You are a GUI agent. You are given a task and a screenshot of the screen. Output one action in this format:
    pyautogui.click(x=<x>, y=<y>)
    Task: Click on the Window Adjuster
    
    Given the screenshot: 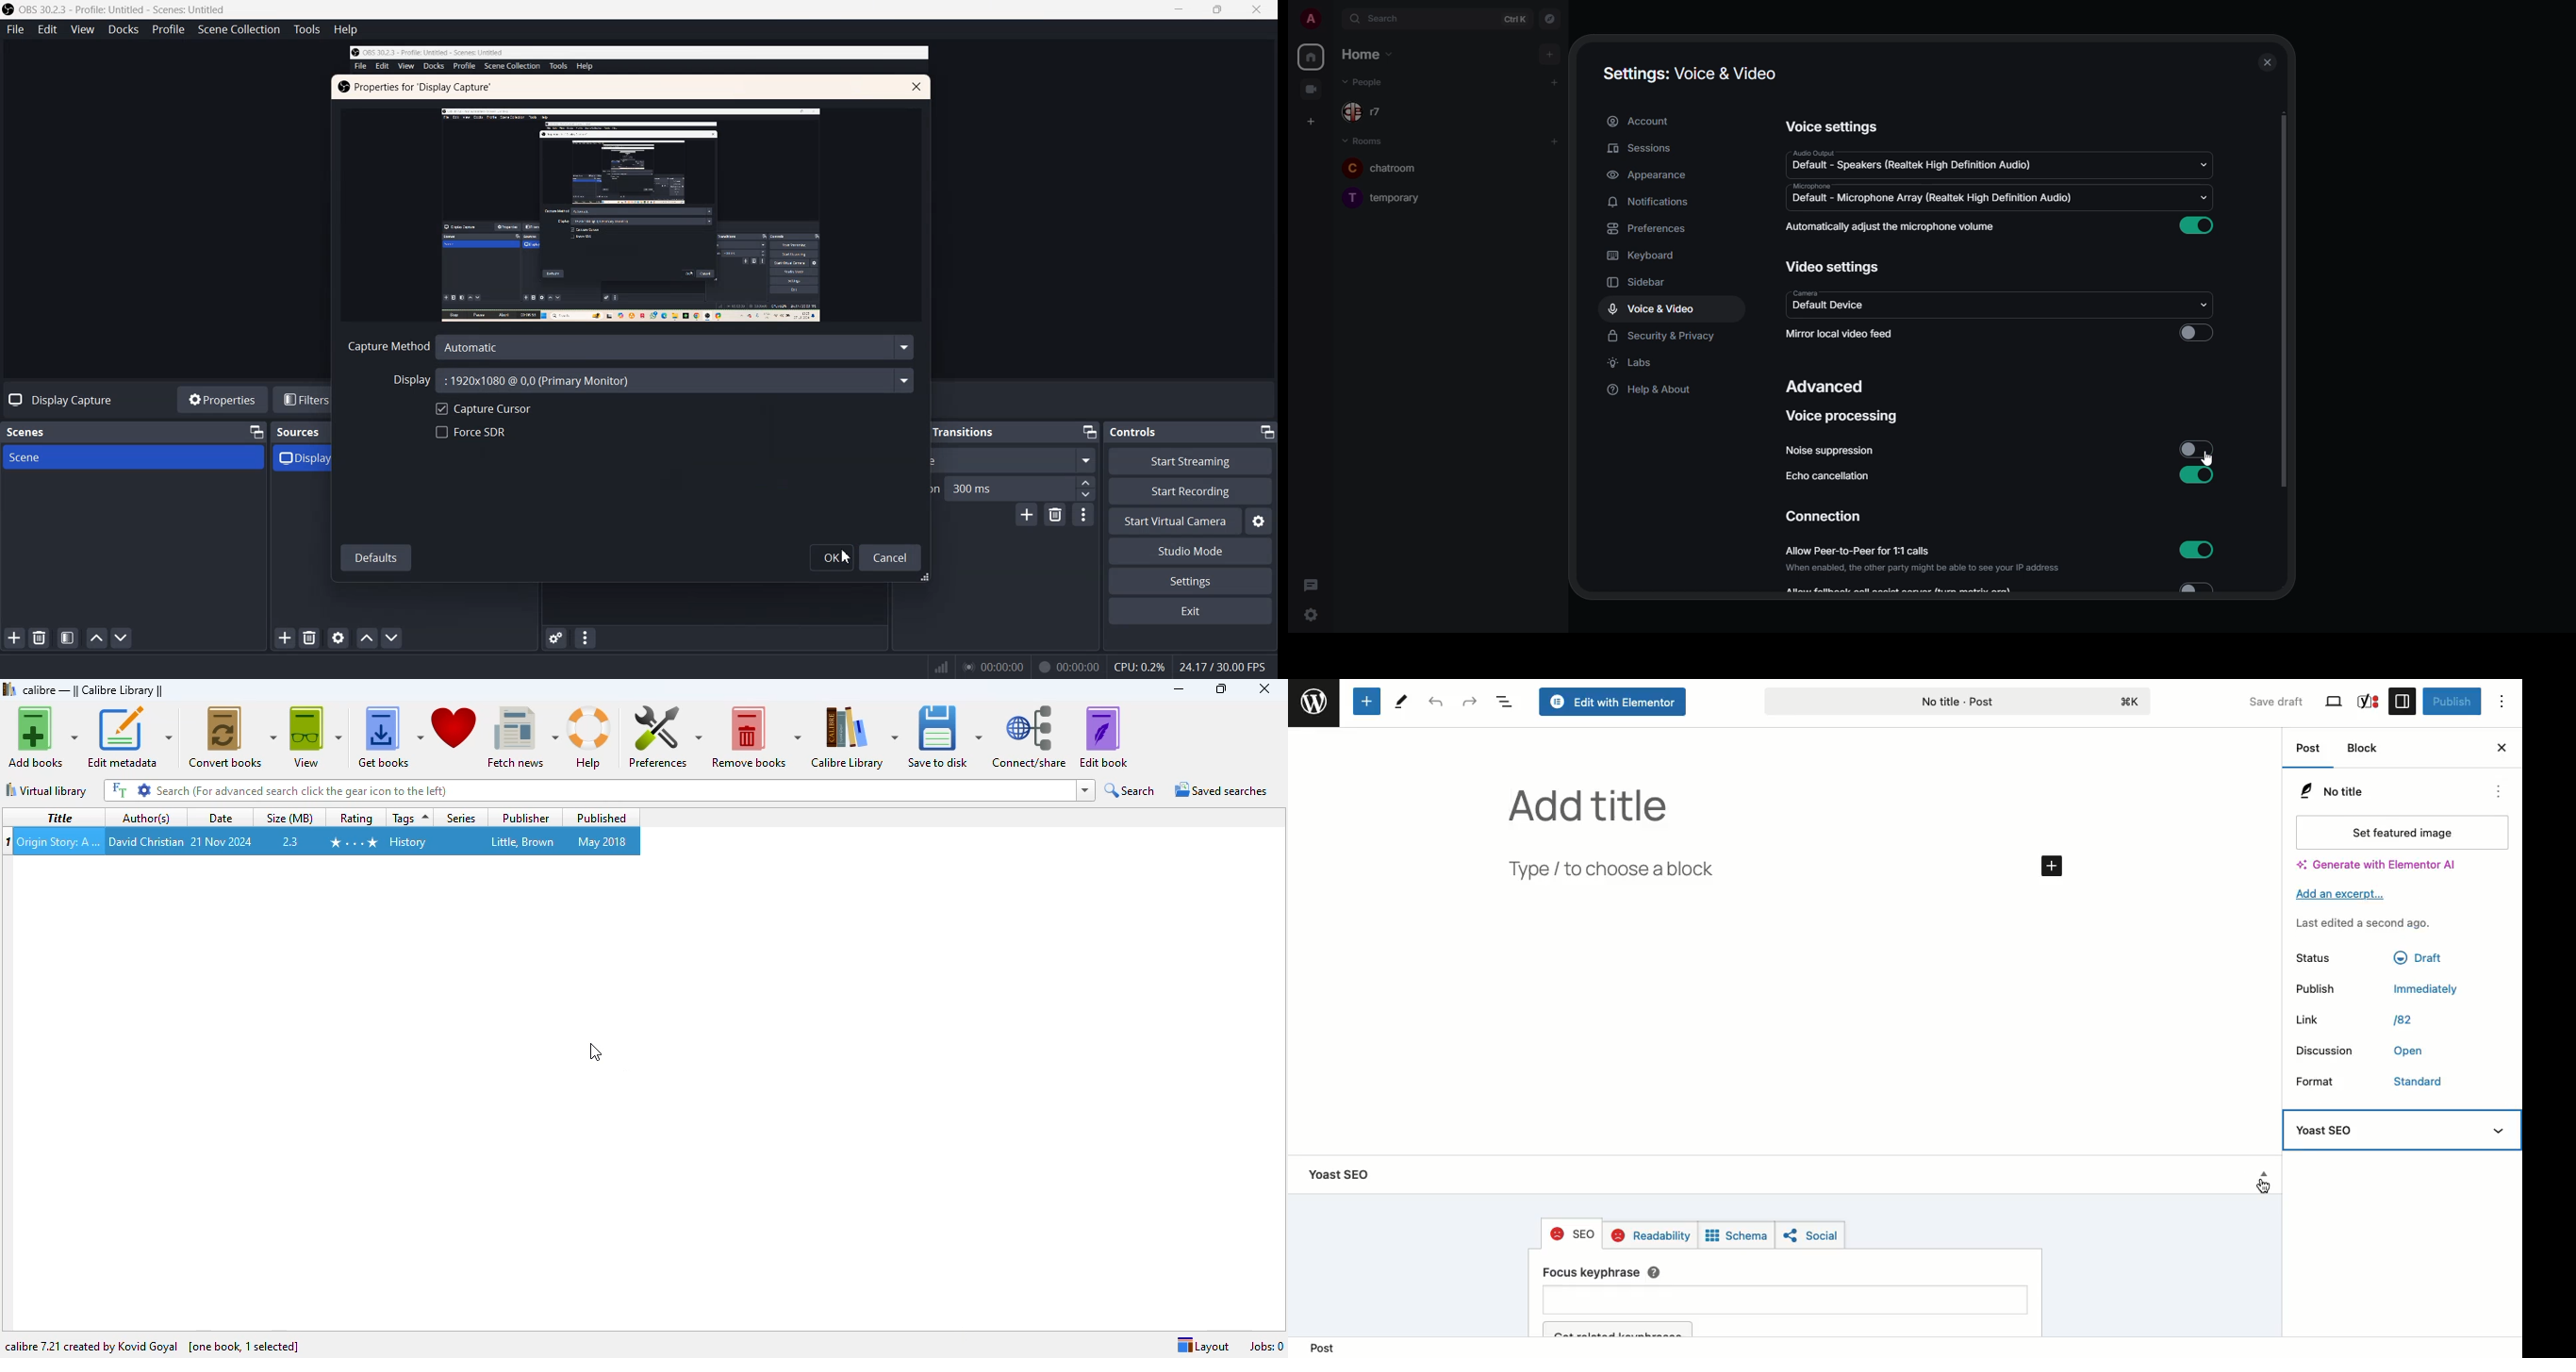 What is the action you would take?
    pyautogui.click(x=931, y=578)
    